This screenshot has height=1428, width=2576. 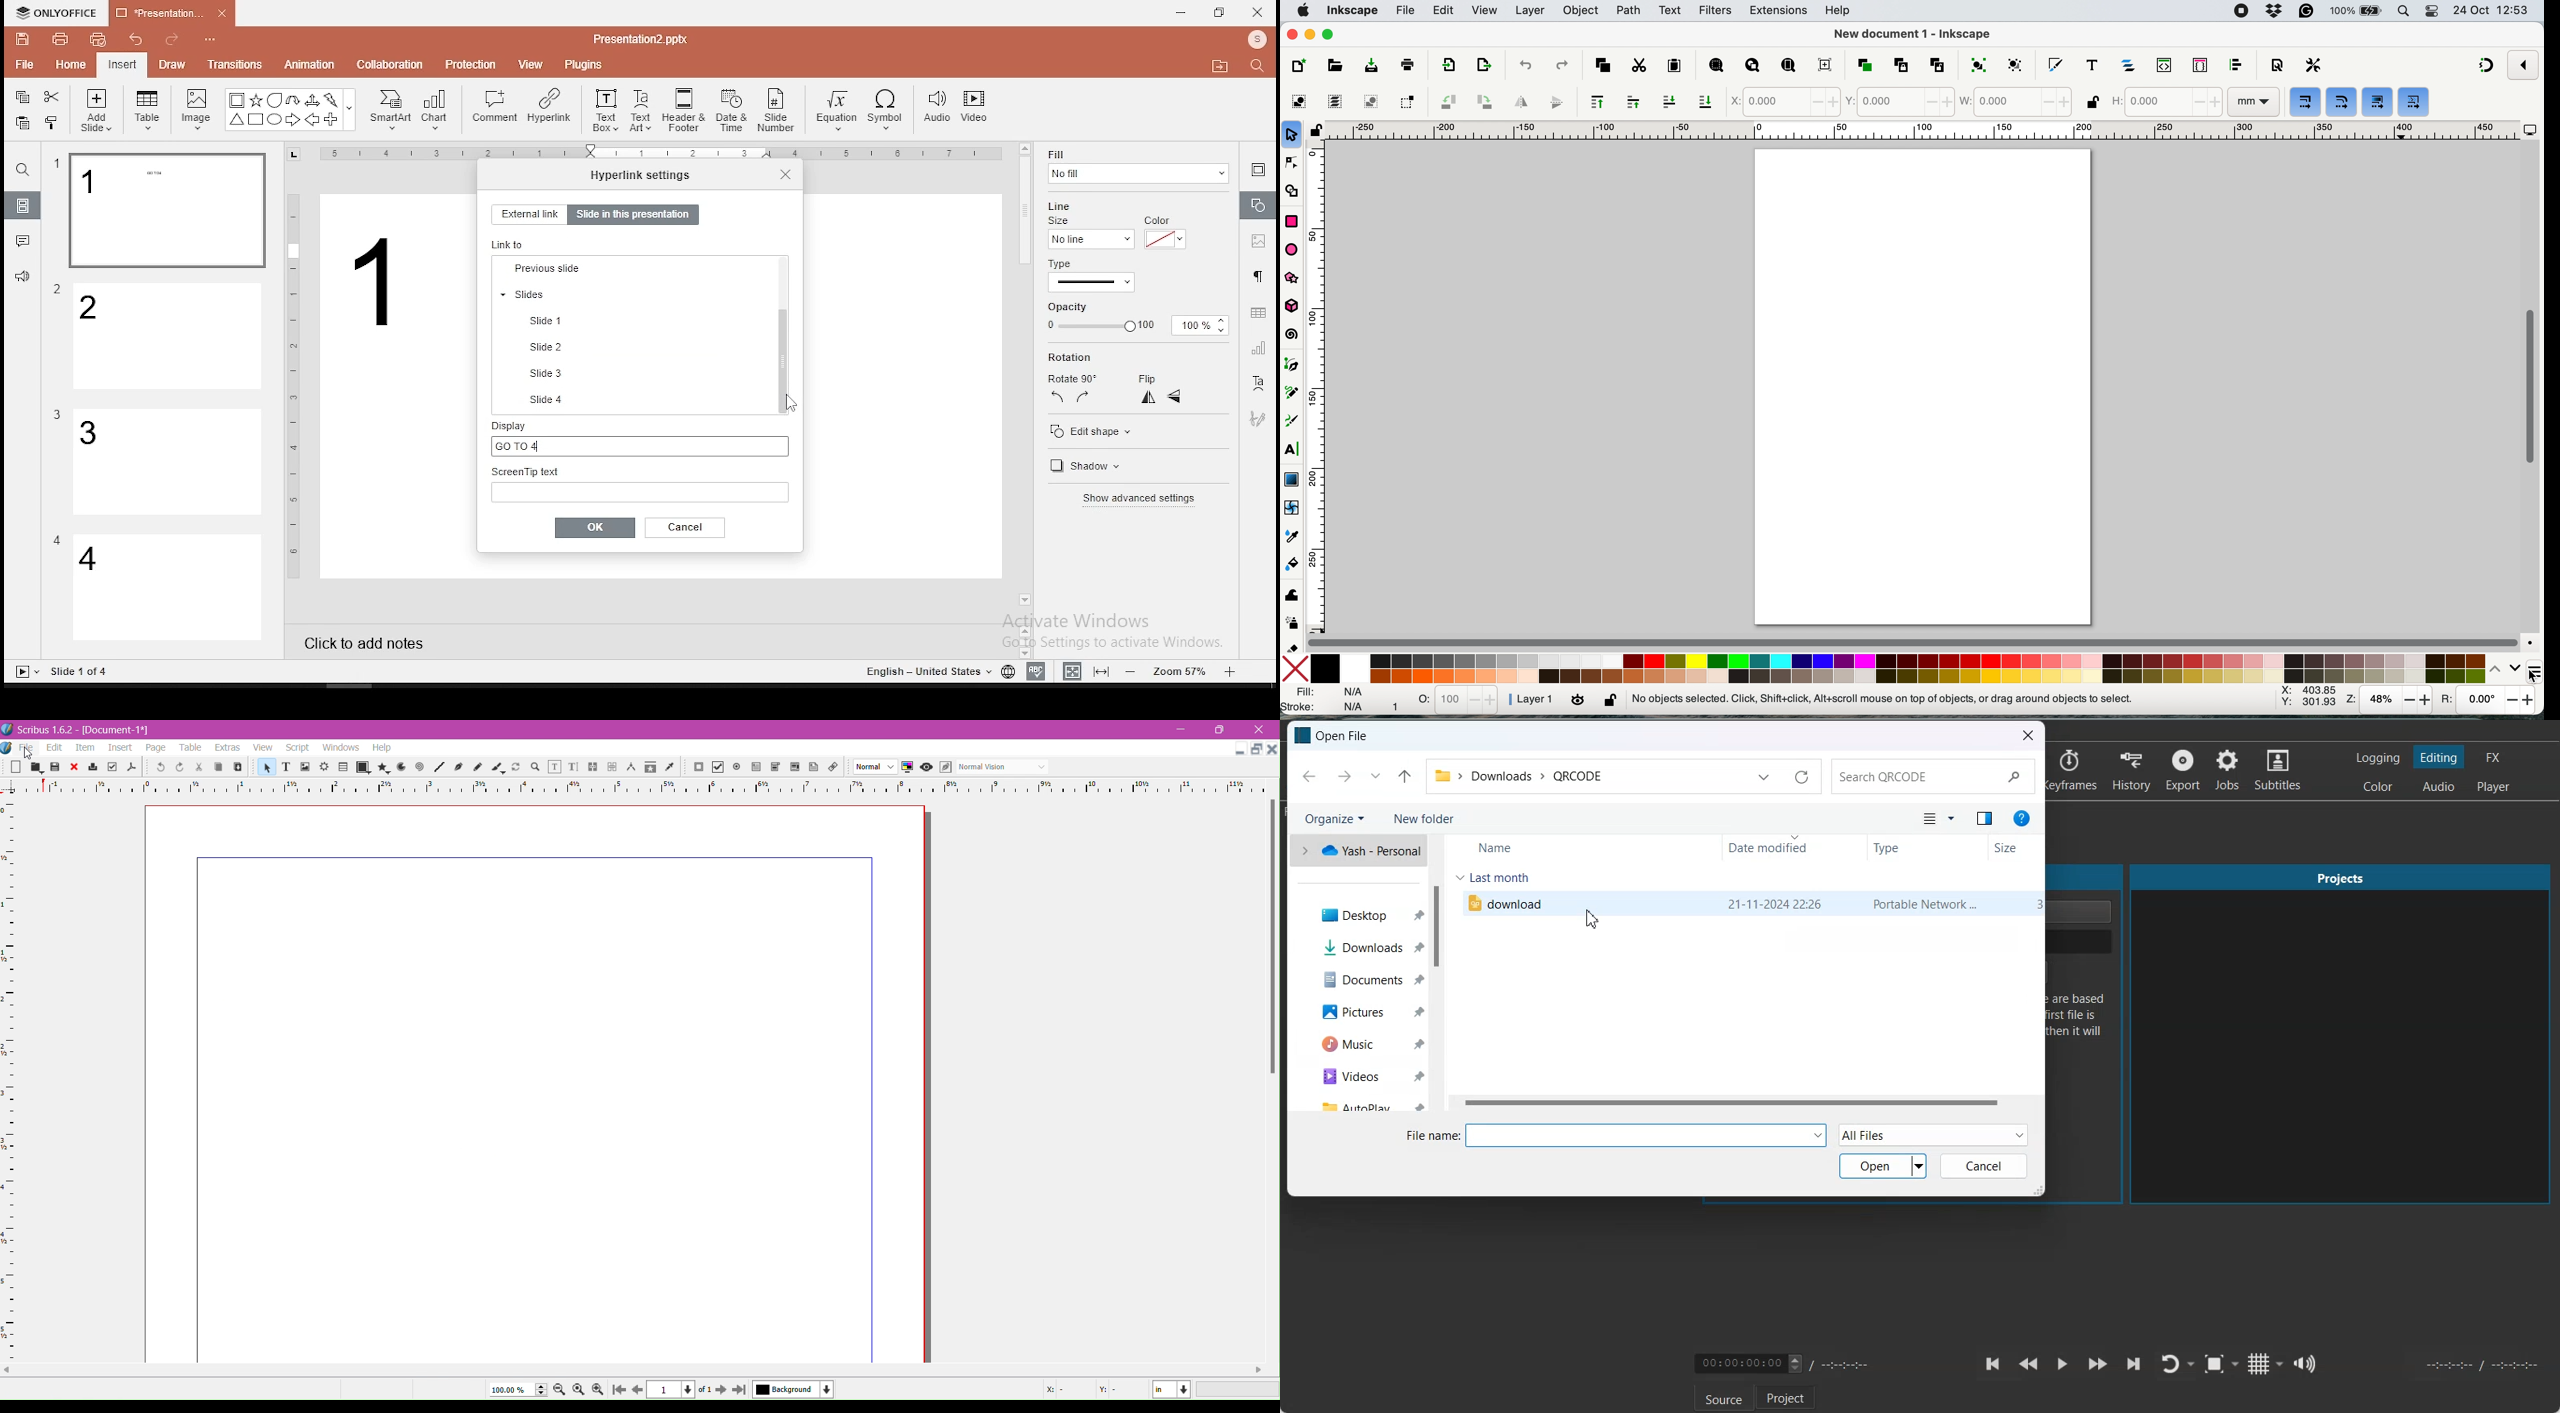 What do you see at coordinates (632, 269) in the screenshot?
I see `first slide` at bounding box center [632, 269].